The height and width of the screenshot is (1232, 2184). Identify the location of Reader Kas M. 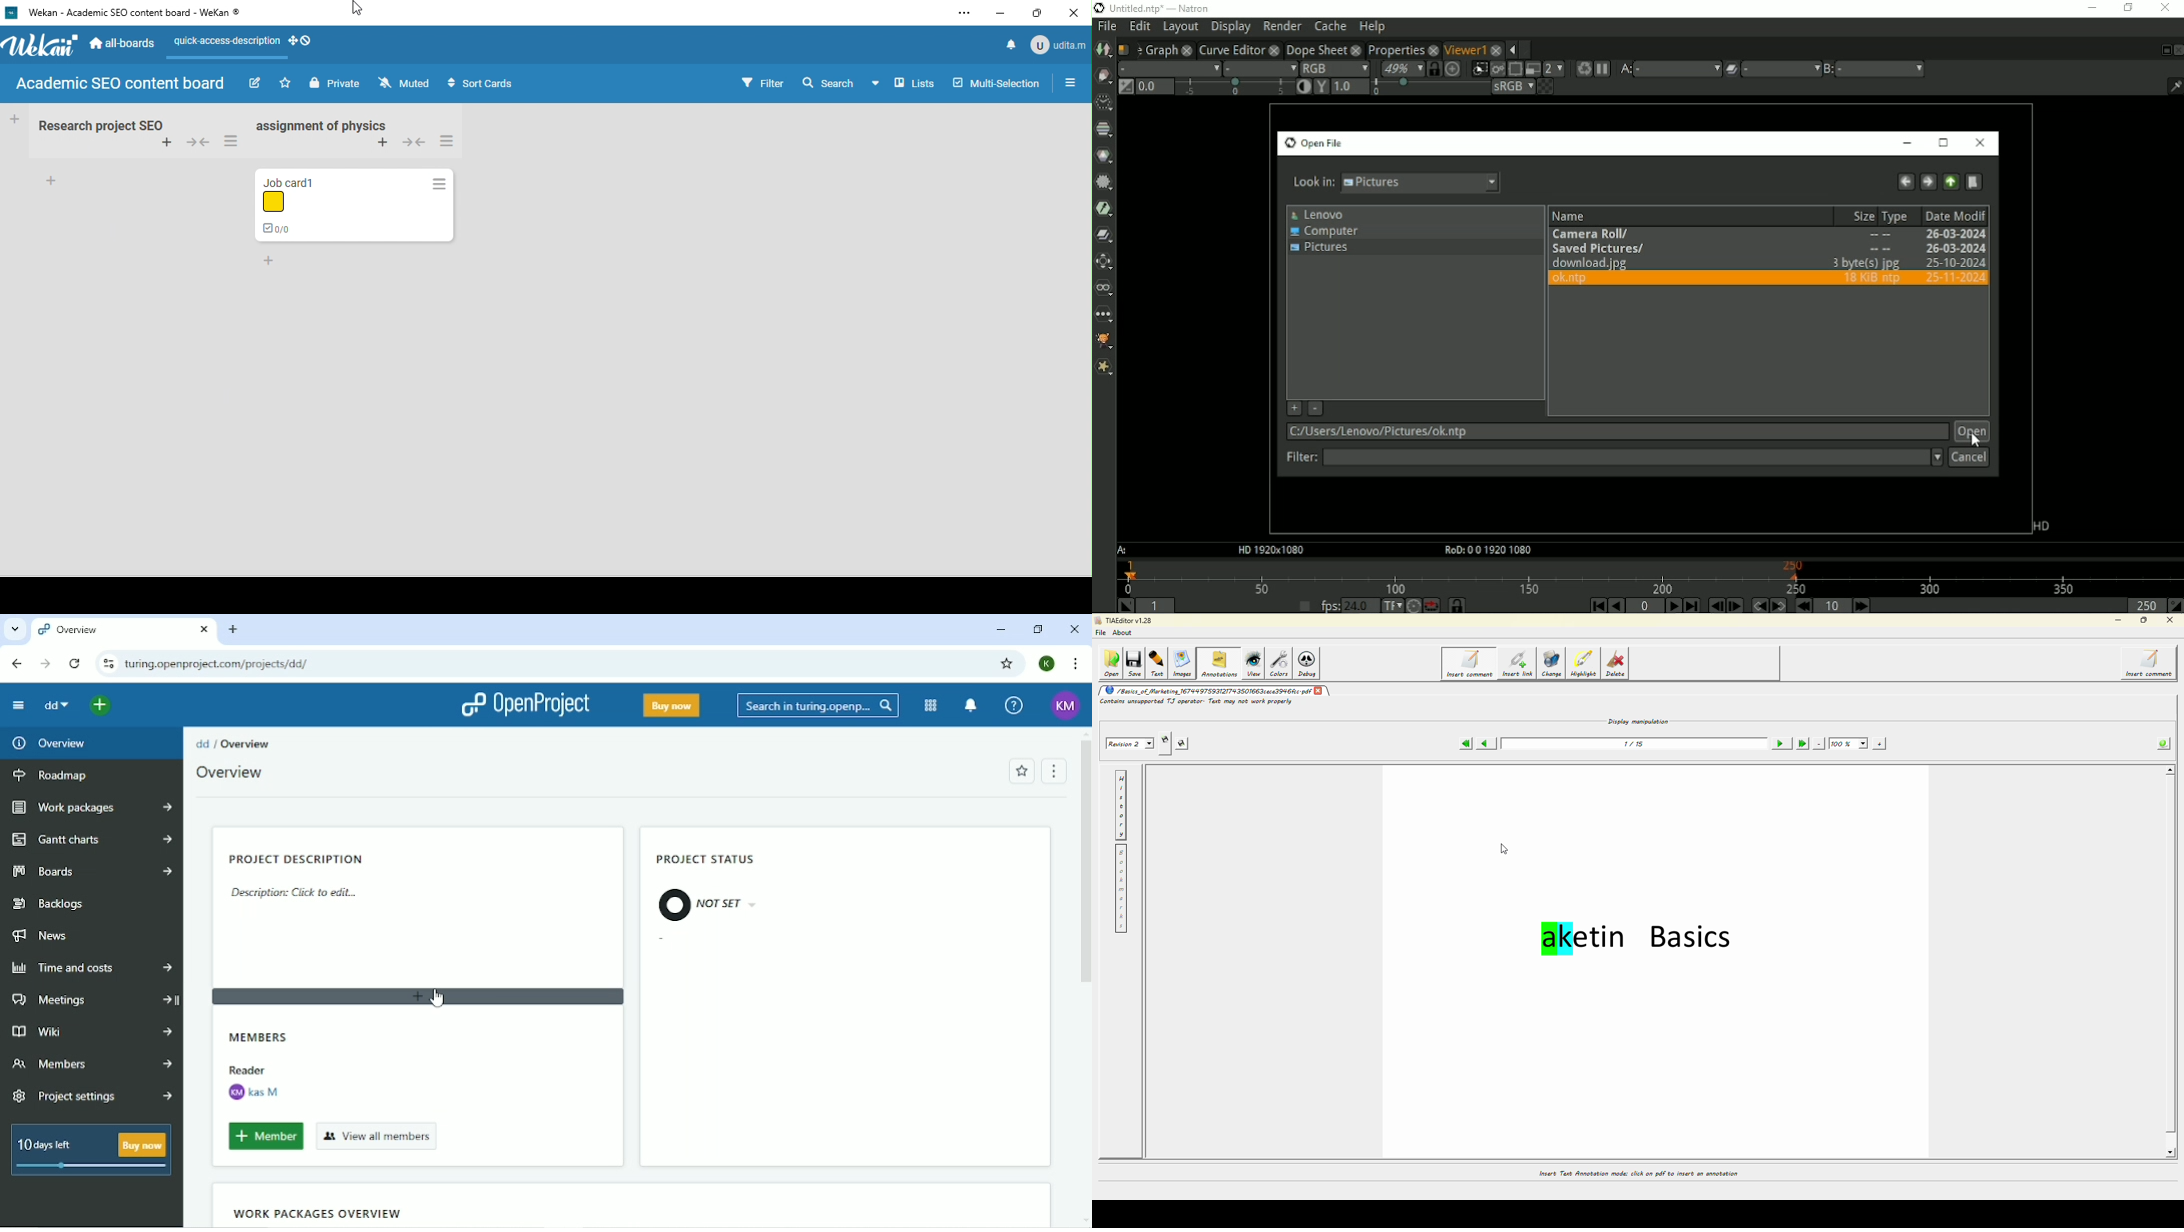
(257, 1082).